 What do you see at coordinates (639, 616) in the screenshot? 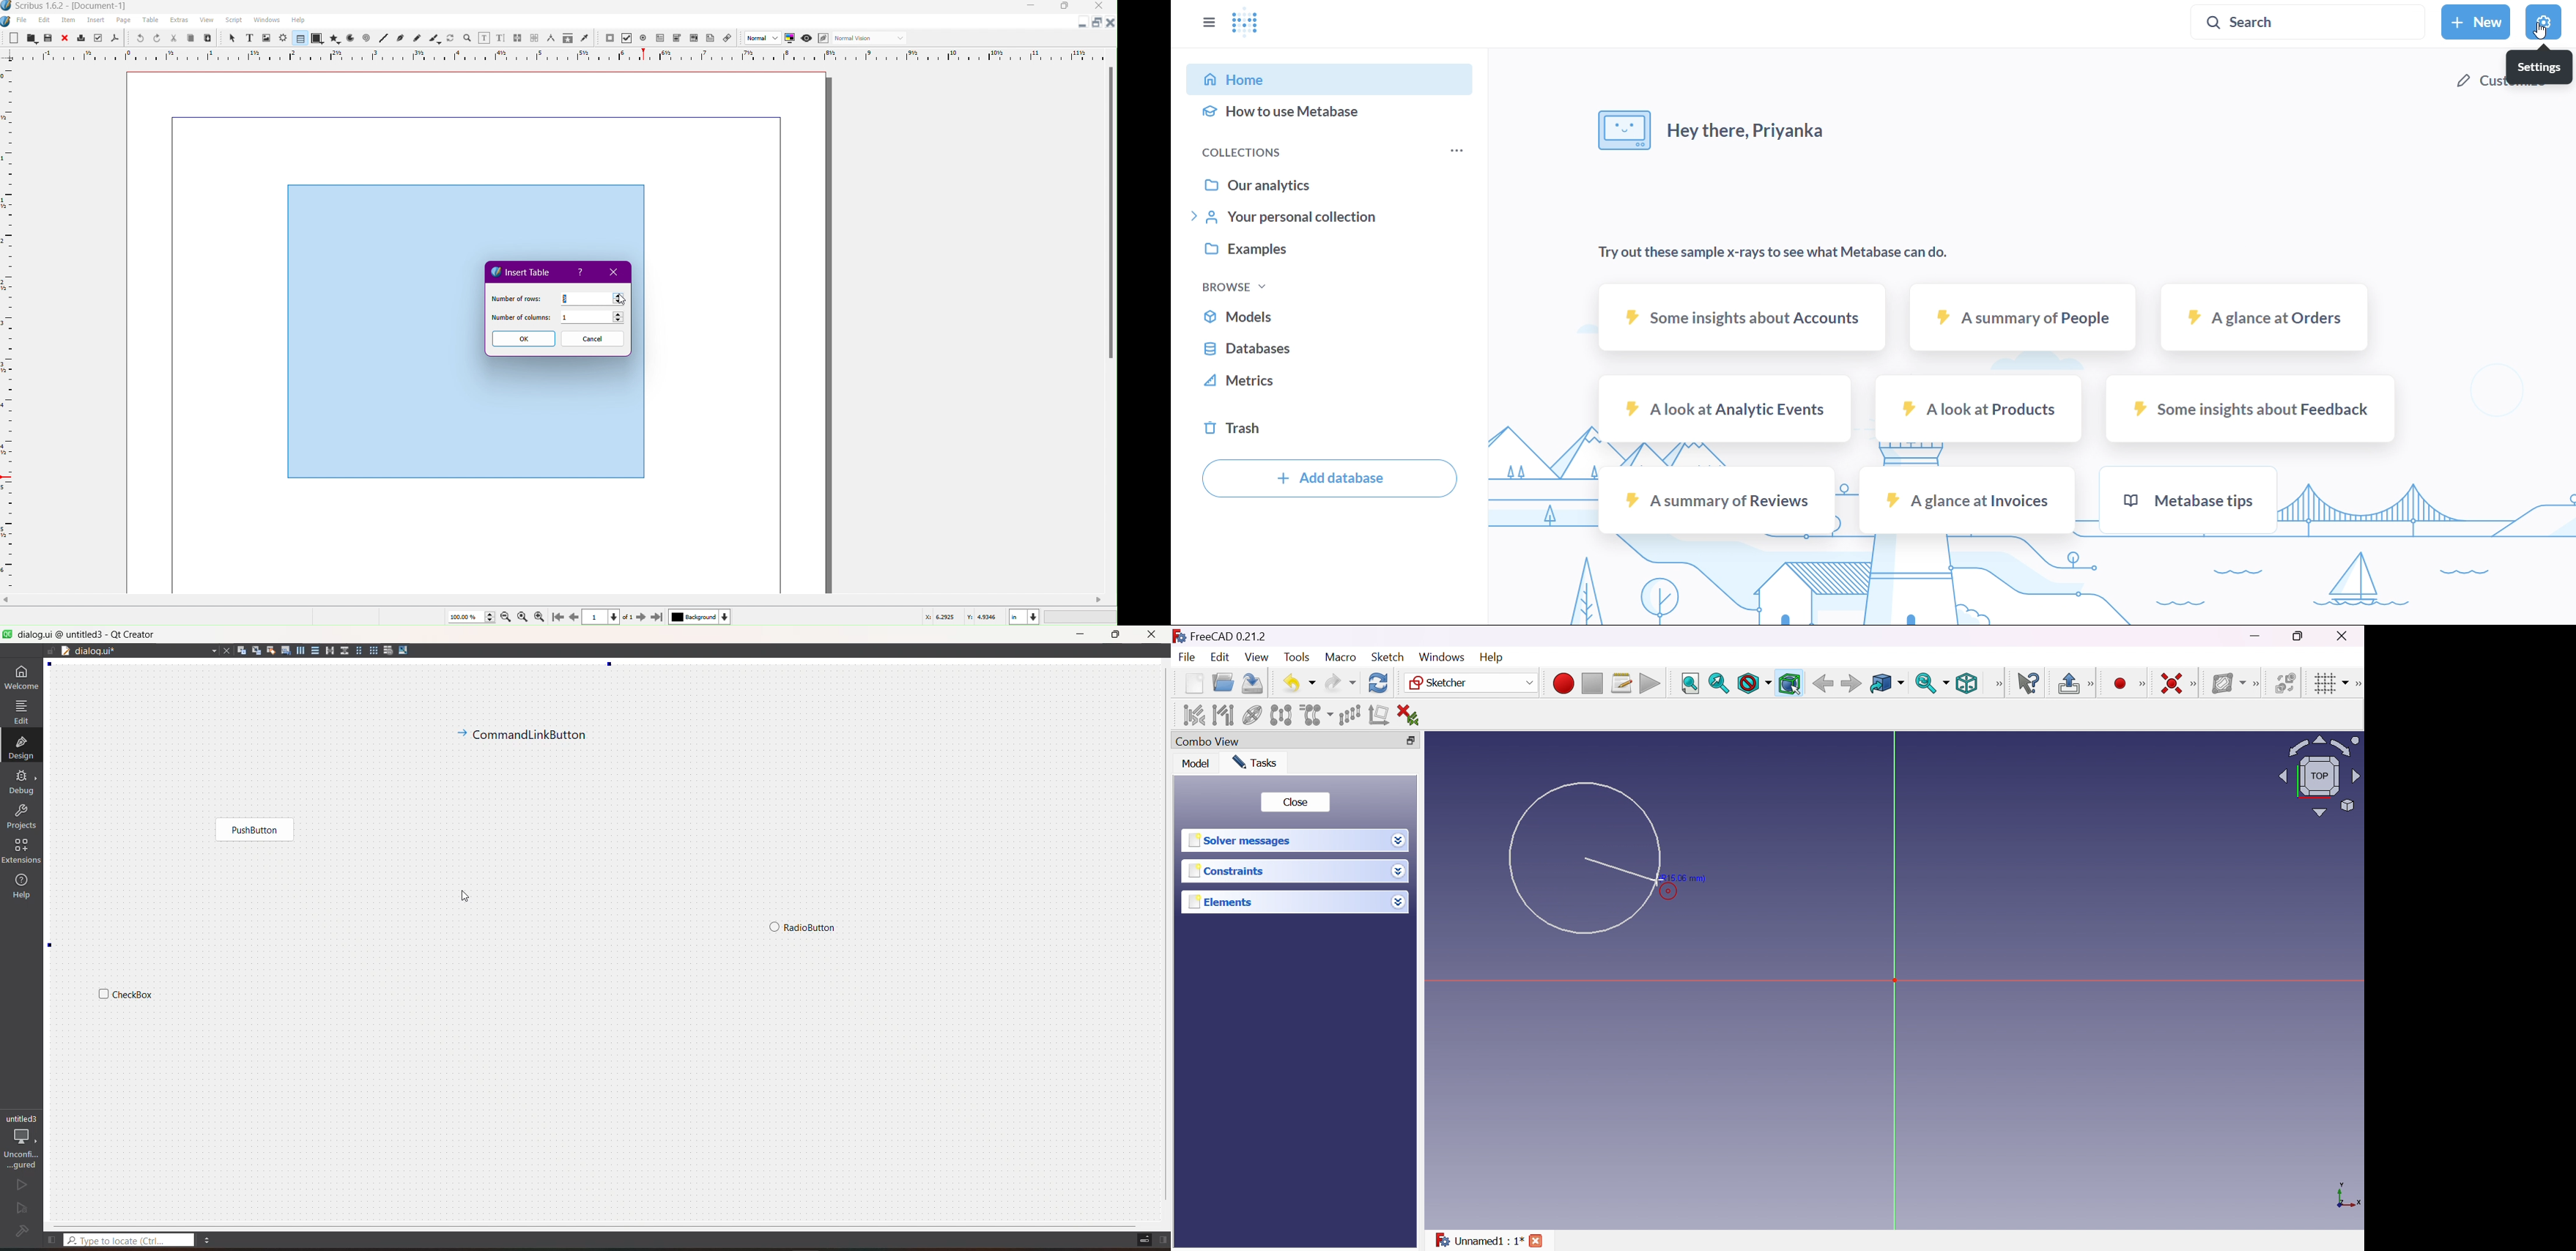
I see `Next Page` at bounding box center [639, 616].